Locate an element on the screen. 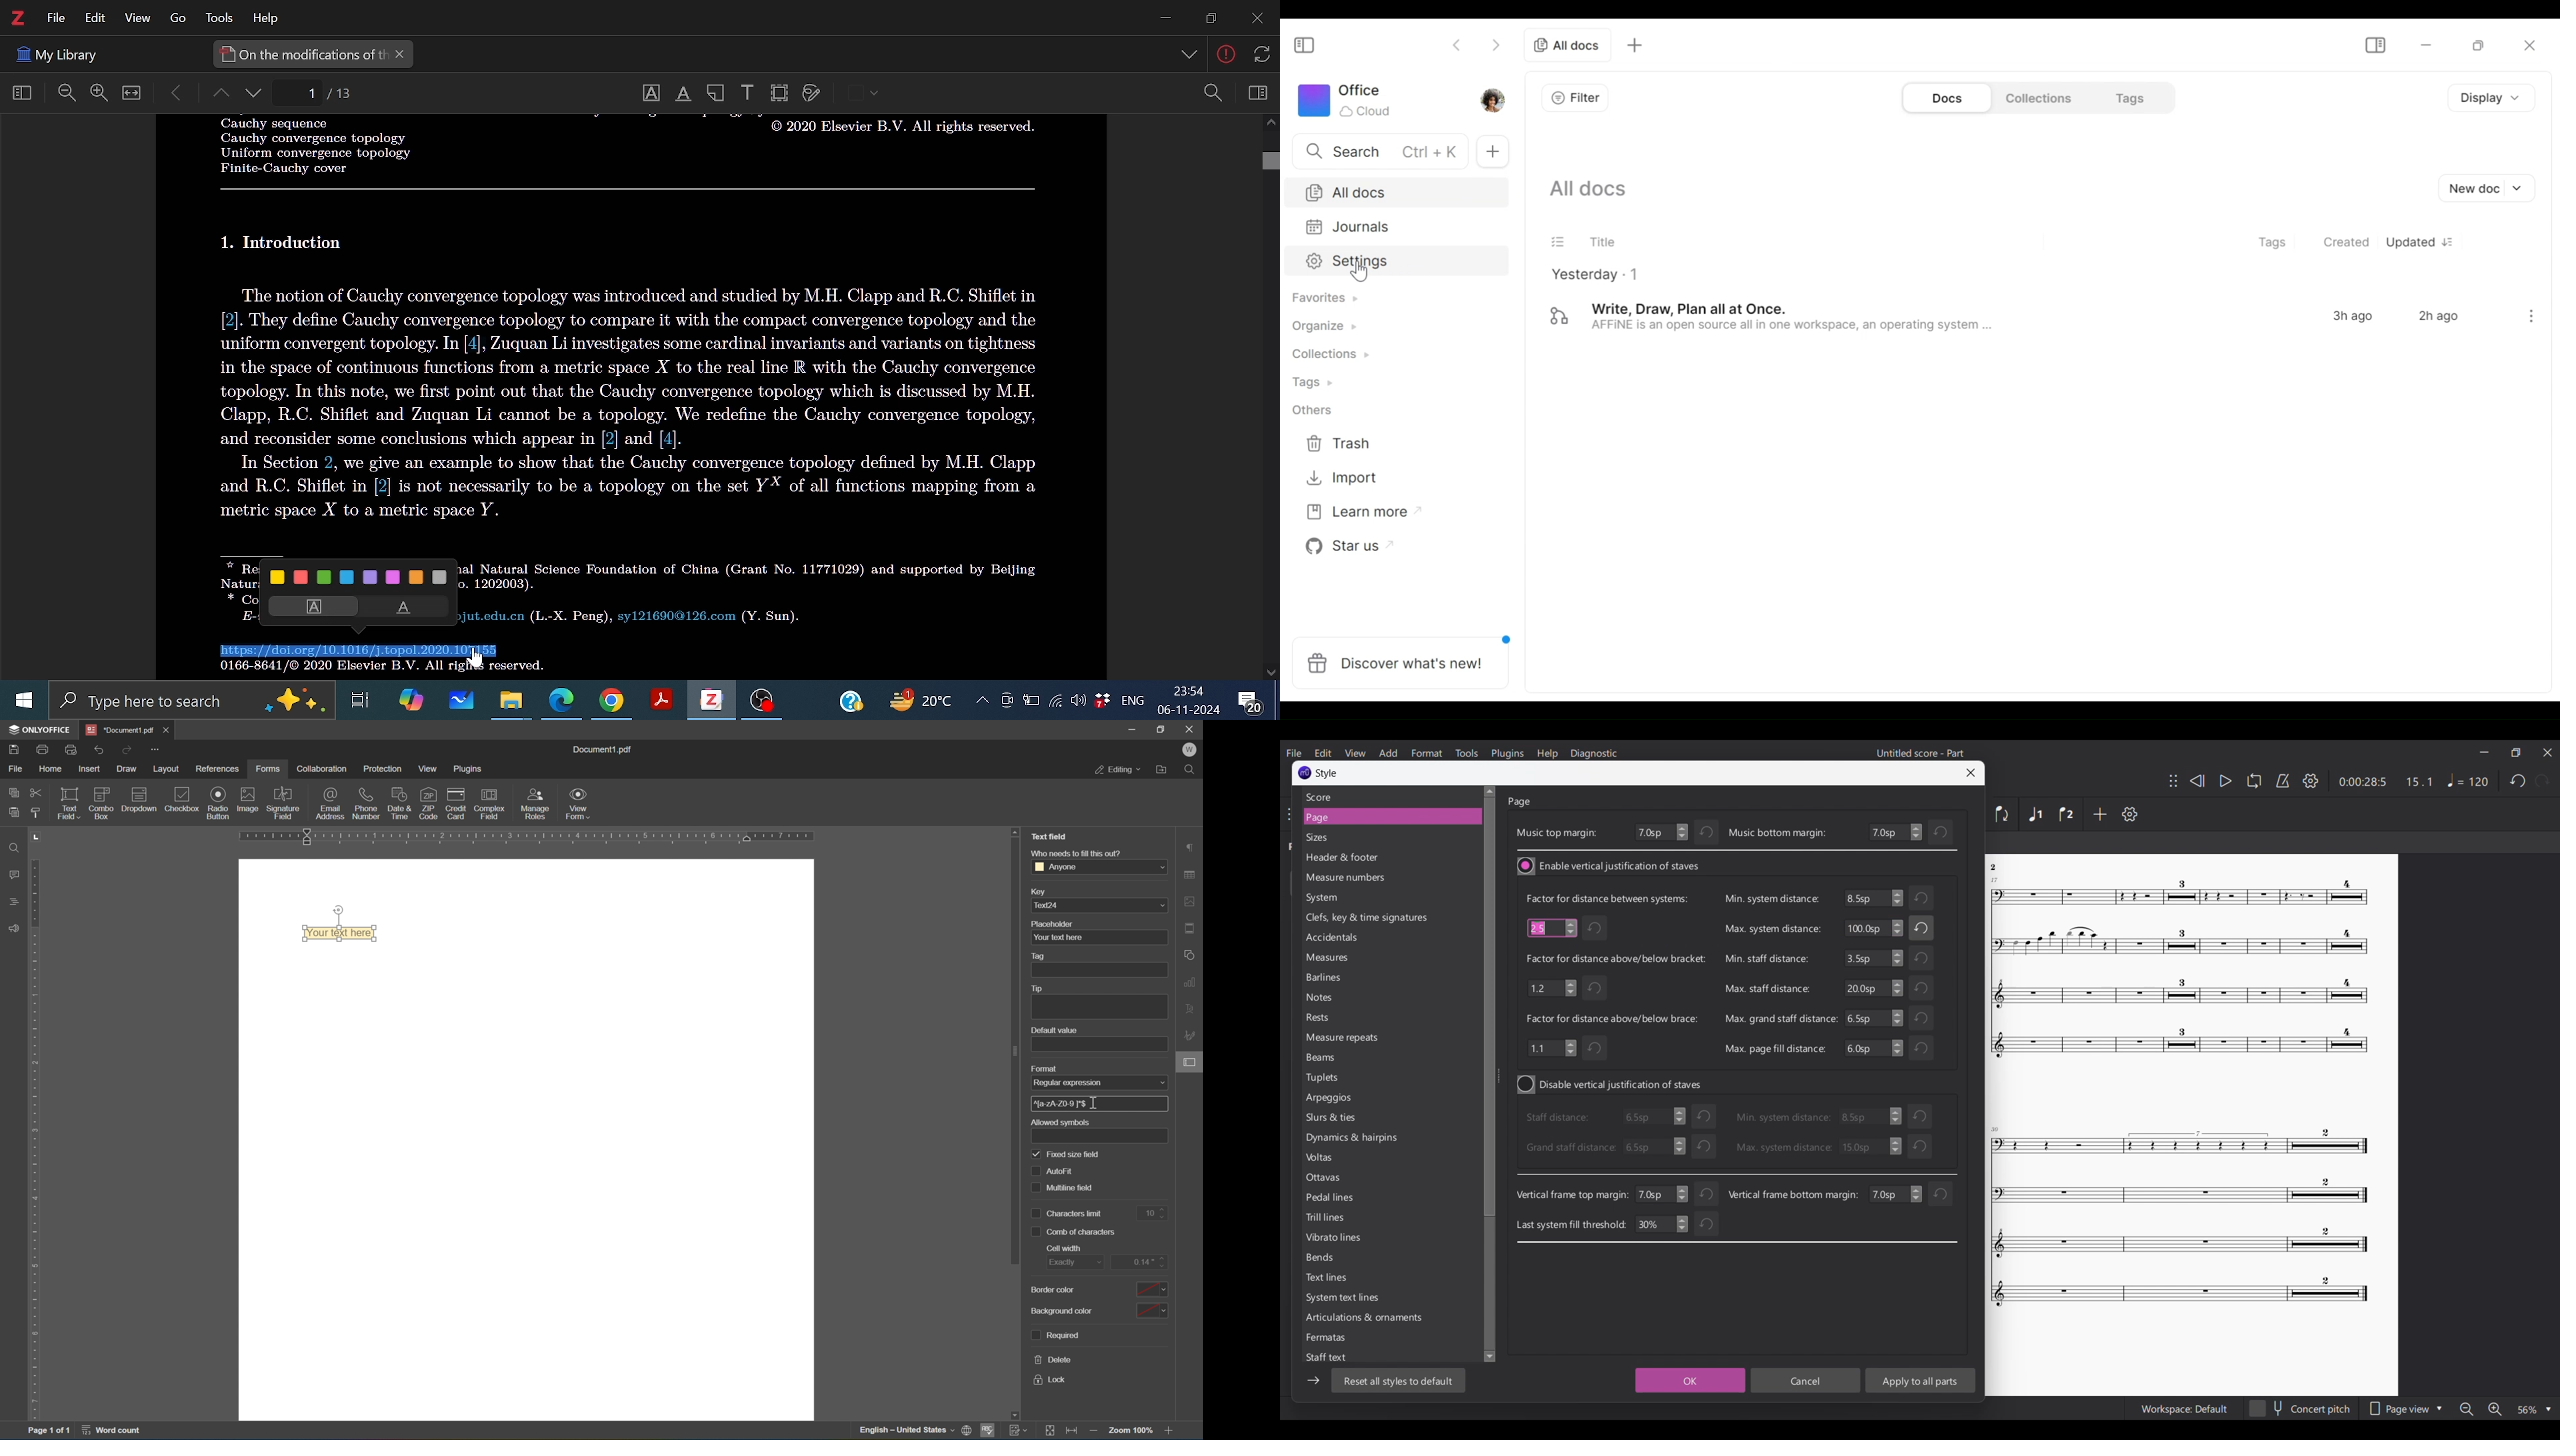 Image resolution: width=2576 pixels, height=1456 pixels. Zoom is located at coordinates (1212, 93).